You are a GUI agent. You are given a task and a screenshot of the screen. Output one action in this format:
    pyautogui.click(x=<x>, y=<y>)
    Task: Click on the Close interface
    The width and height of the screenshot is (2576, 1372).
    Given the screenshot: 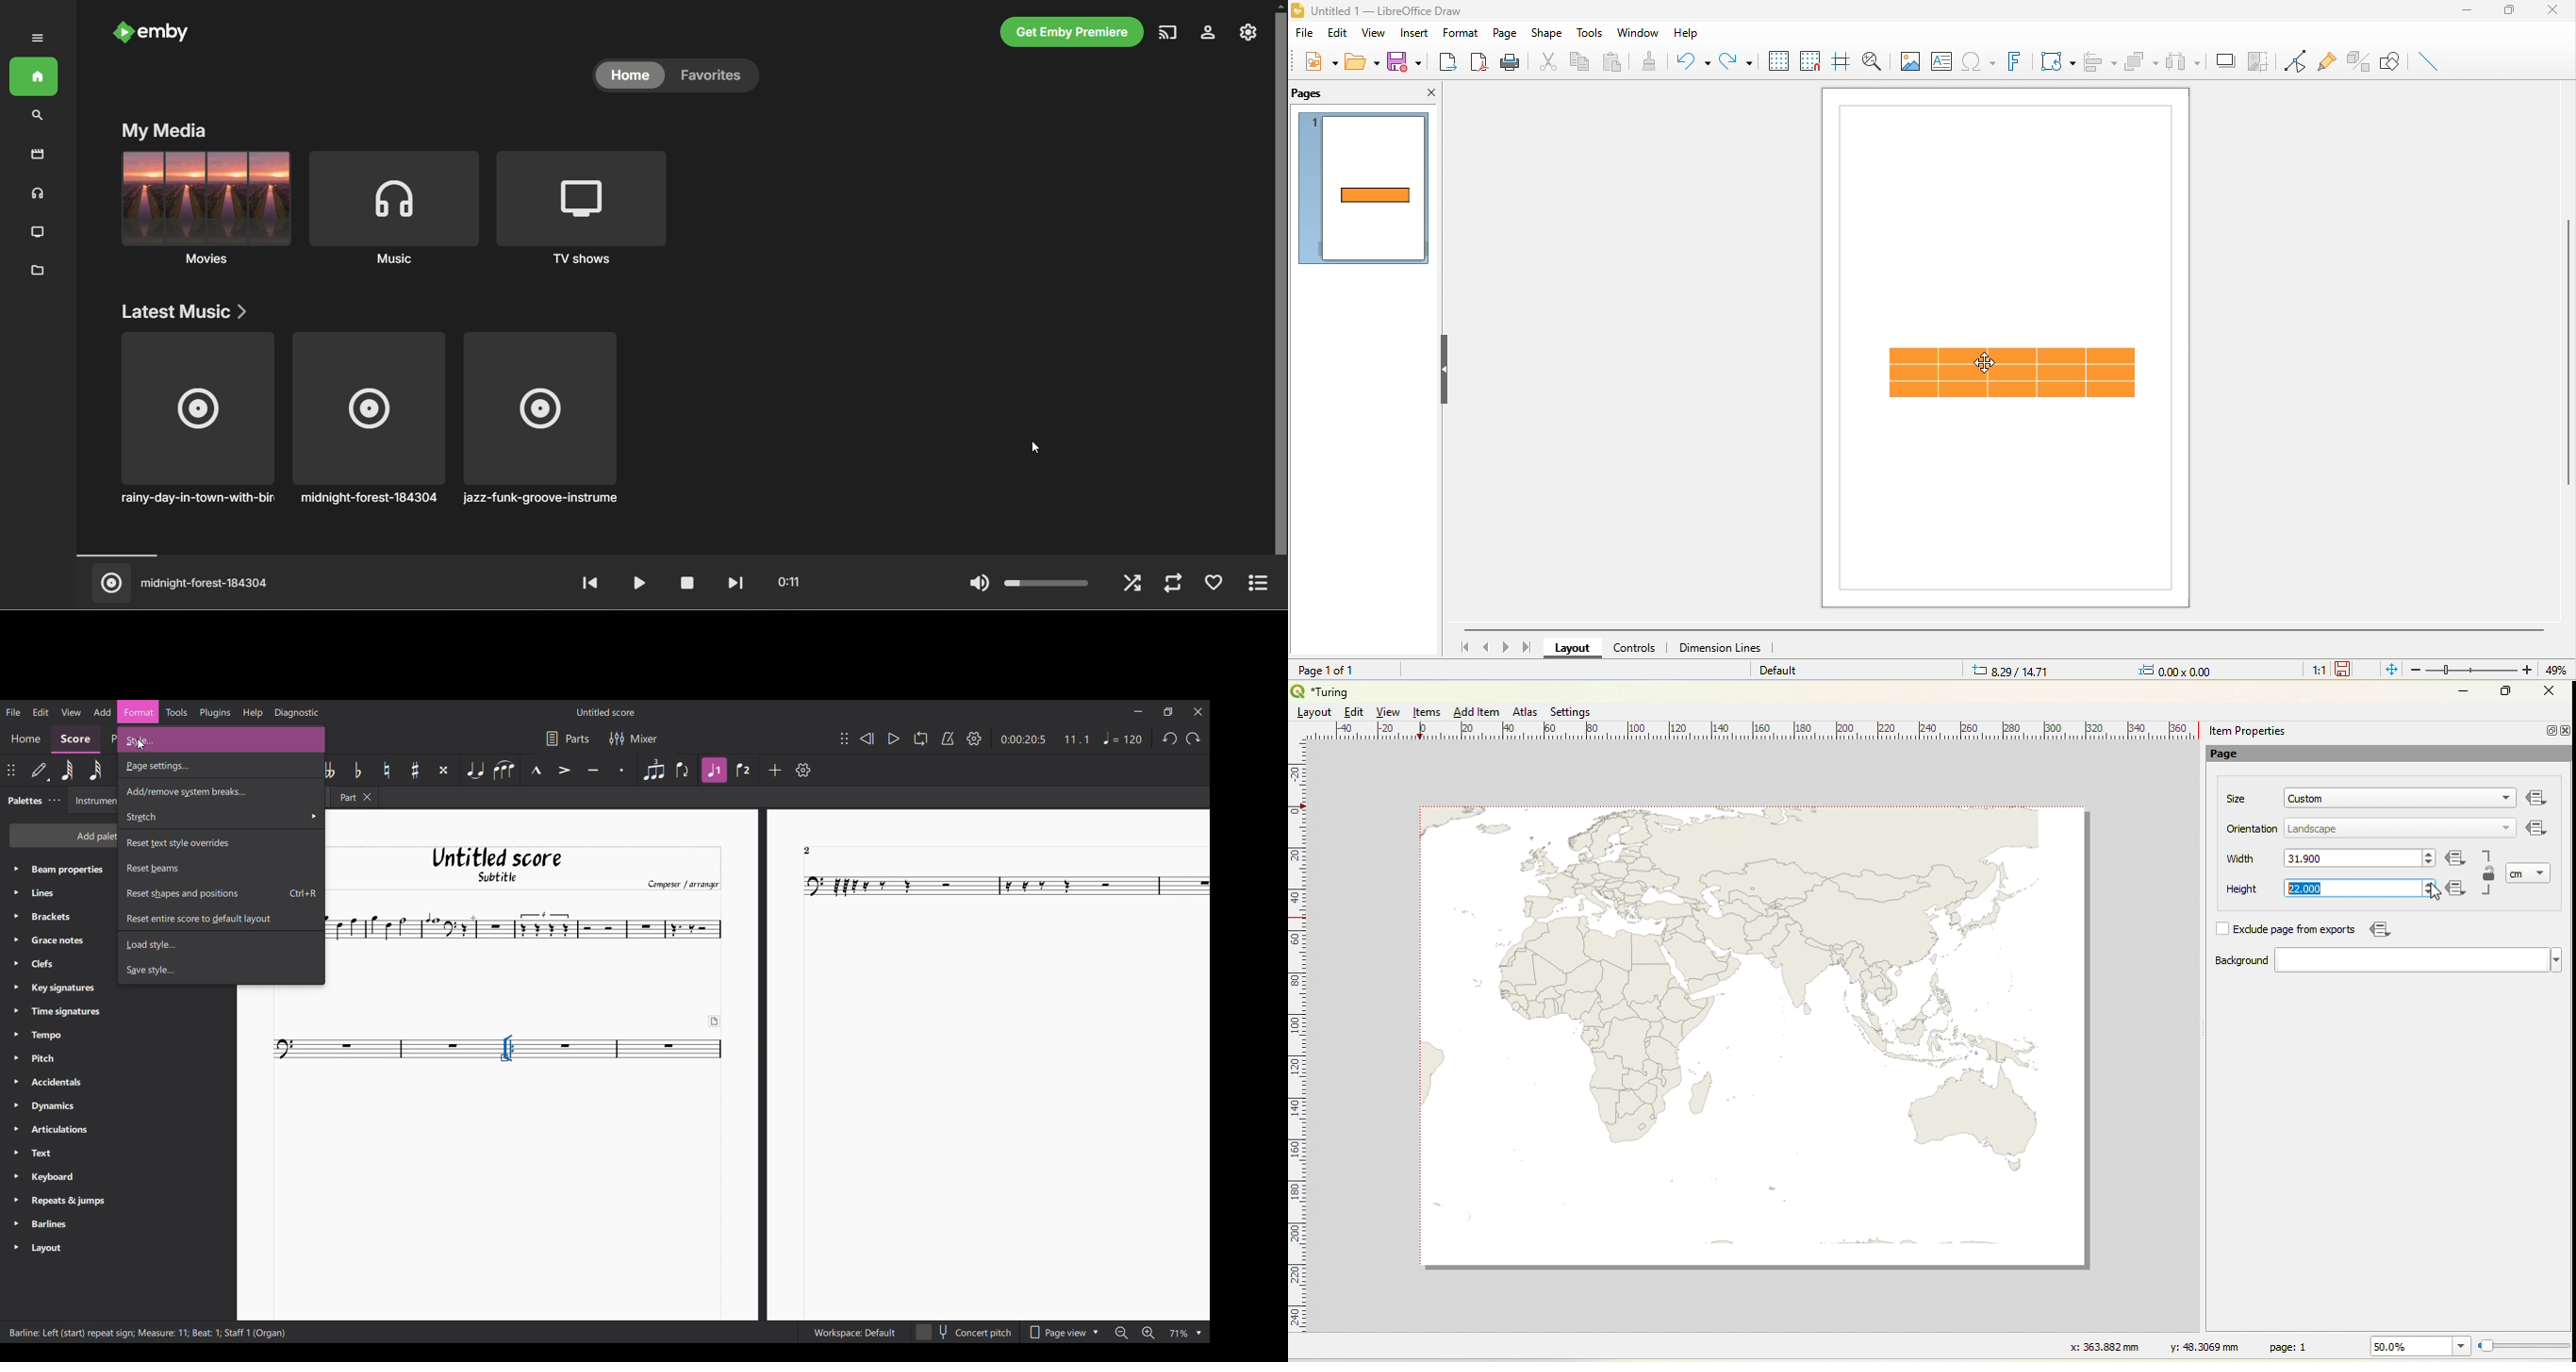 What is the action you would take?
    pyautogui.click(x=1198, y=711)
    